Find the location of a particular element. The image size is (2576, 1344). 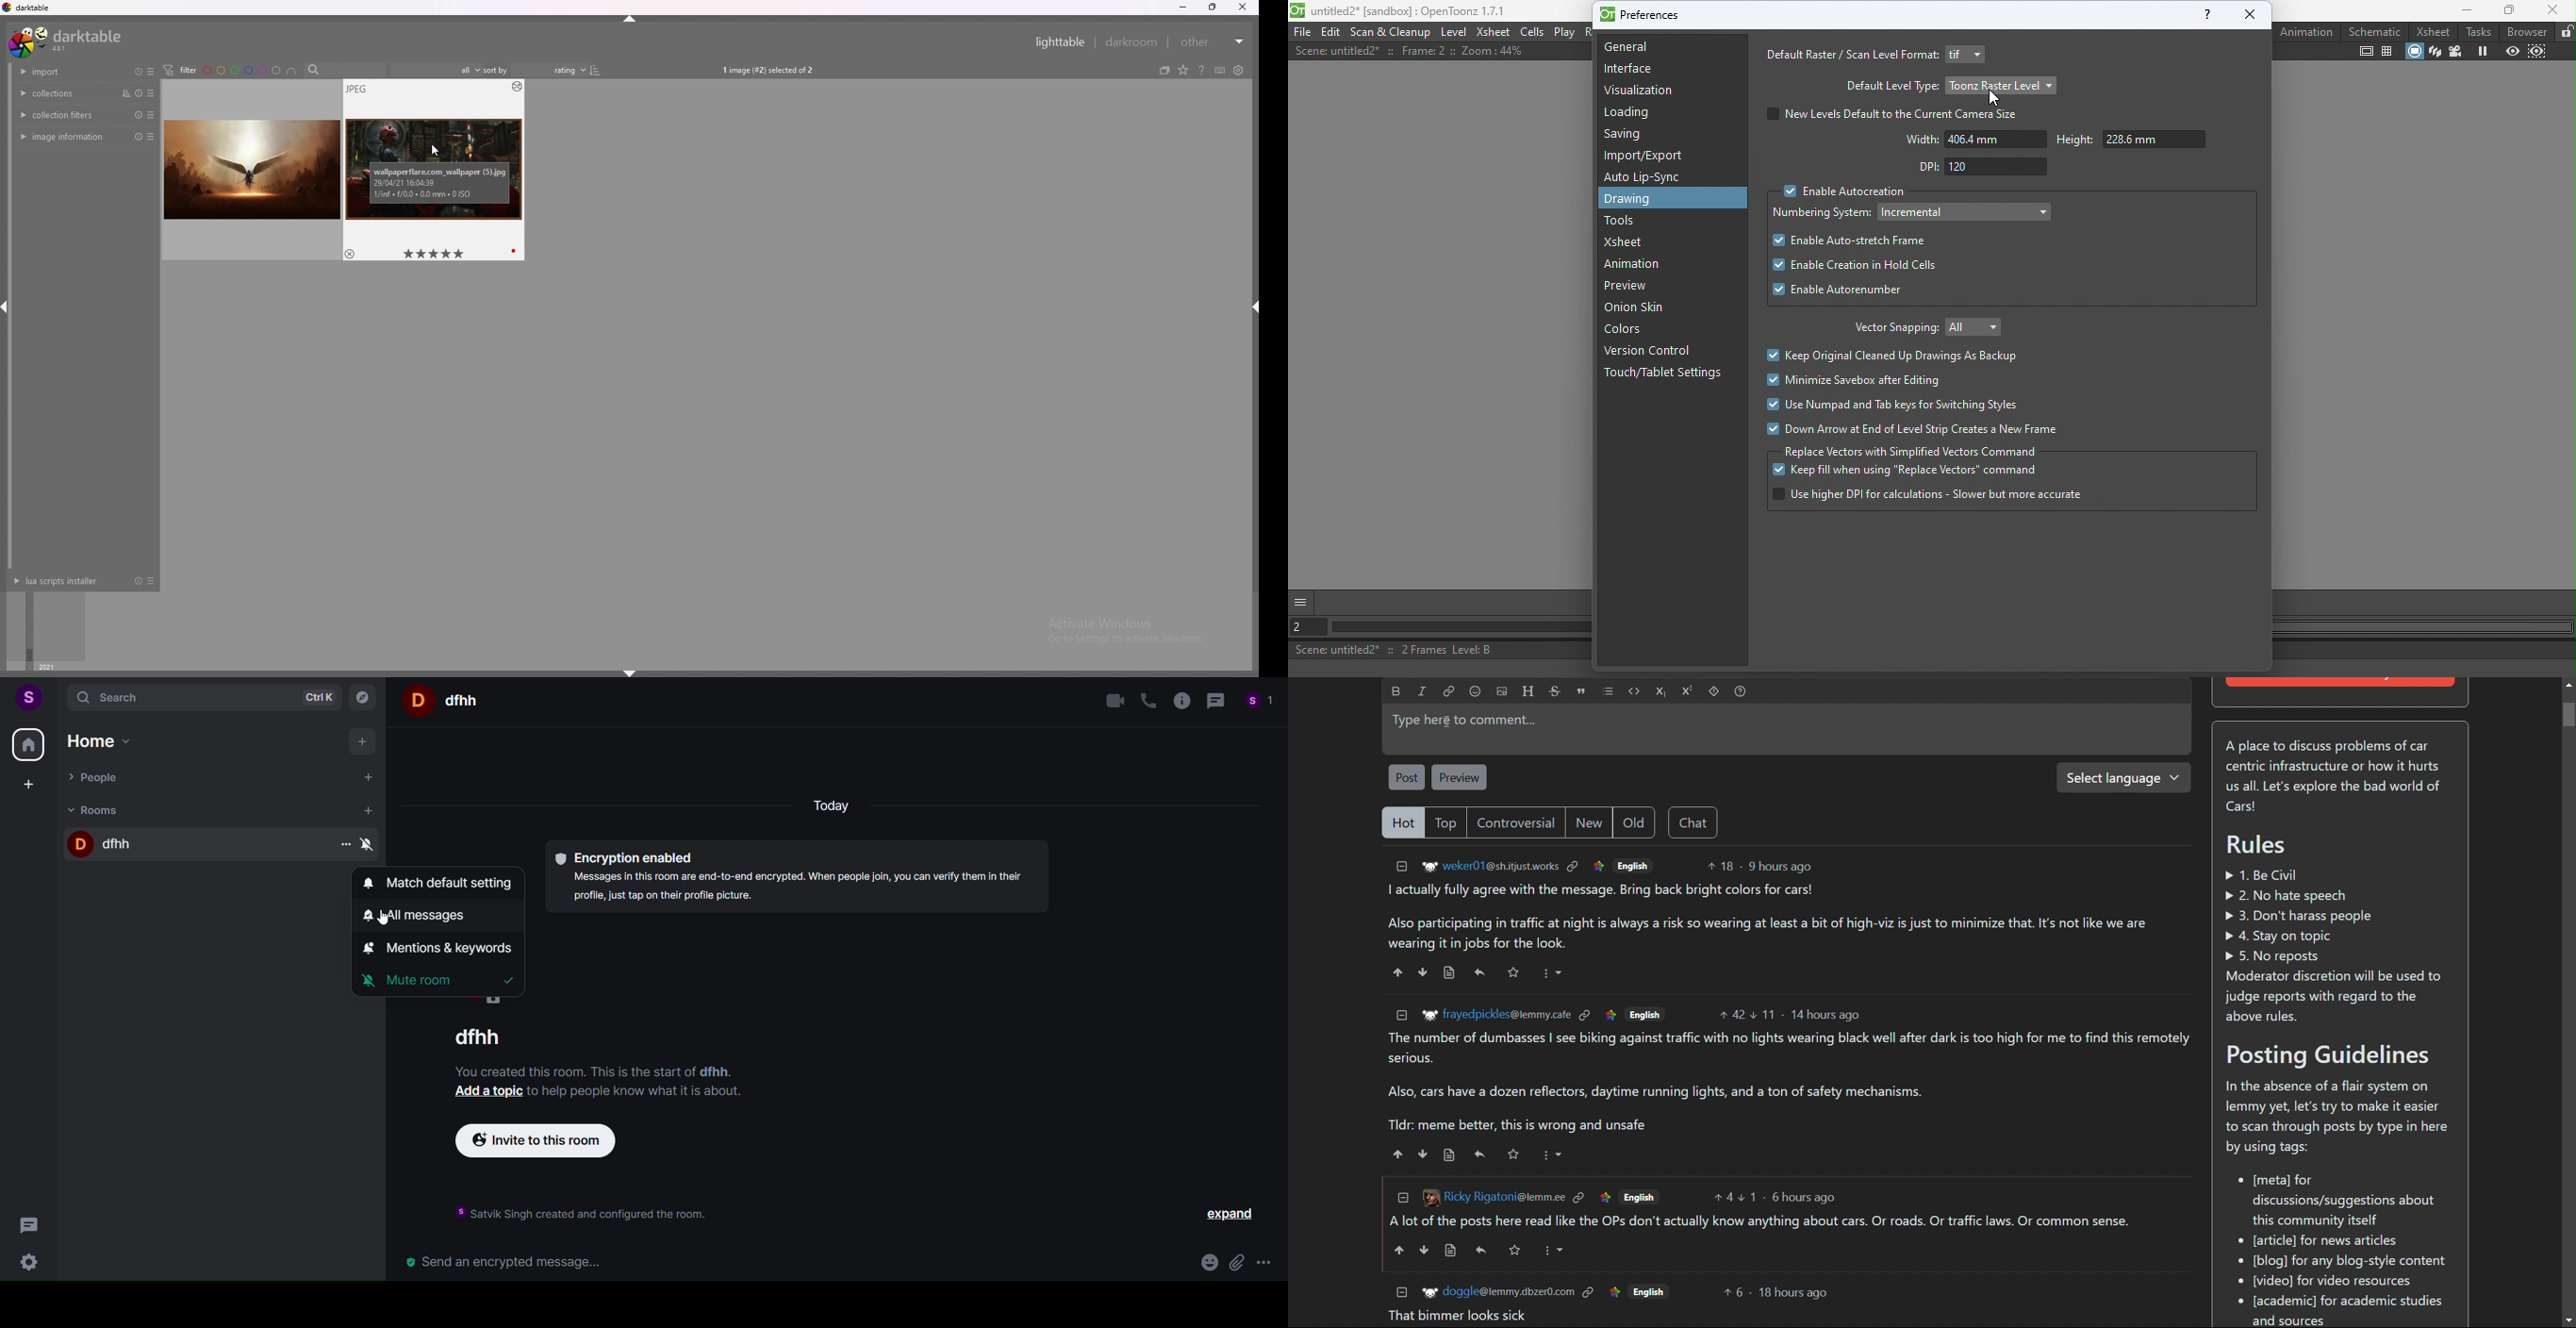

Keep original cleaned up drawings as backup is located at coordinates (1897, 356).